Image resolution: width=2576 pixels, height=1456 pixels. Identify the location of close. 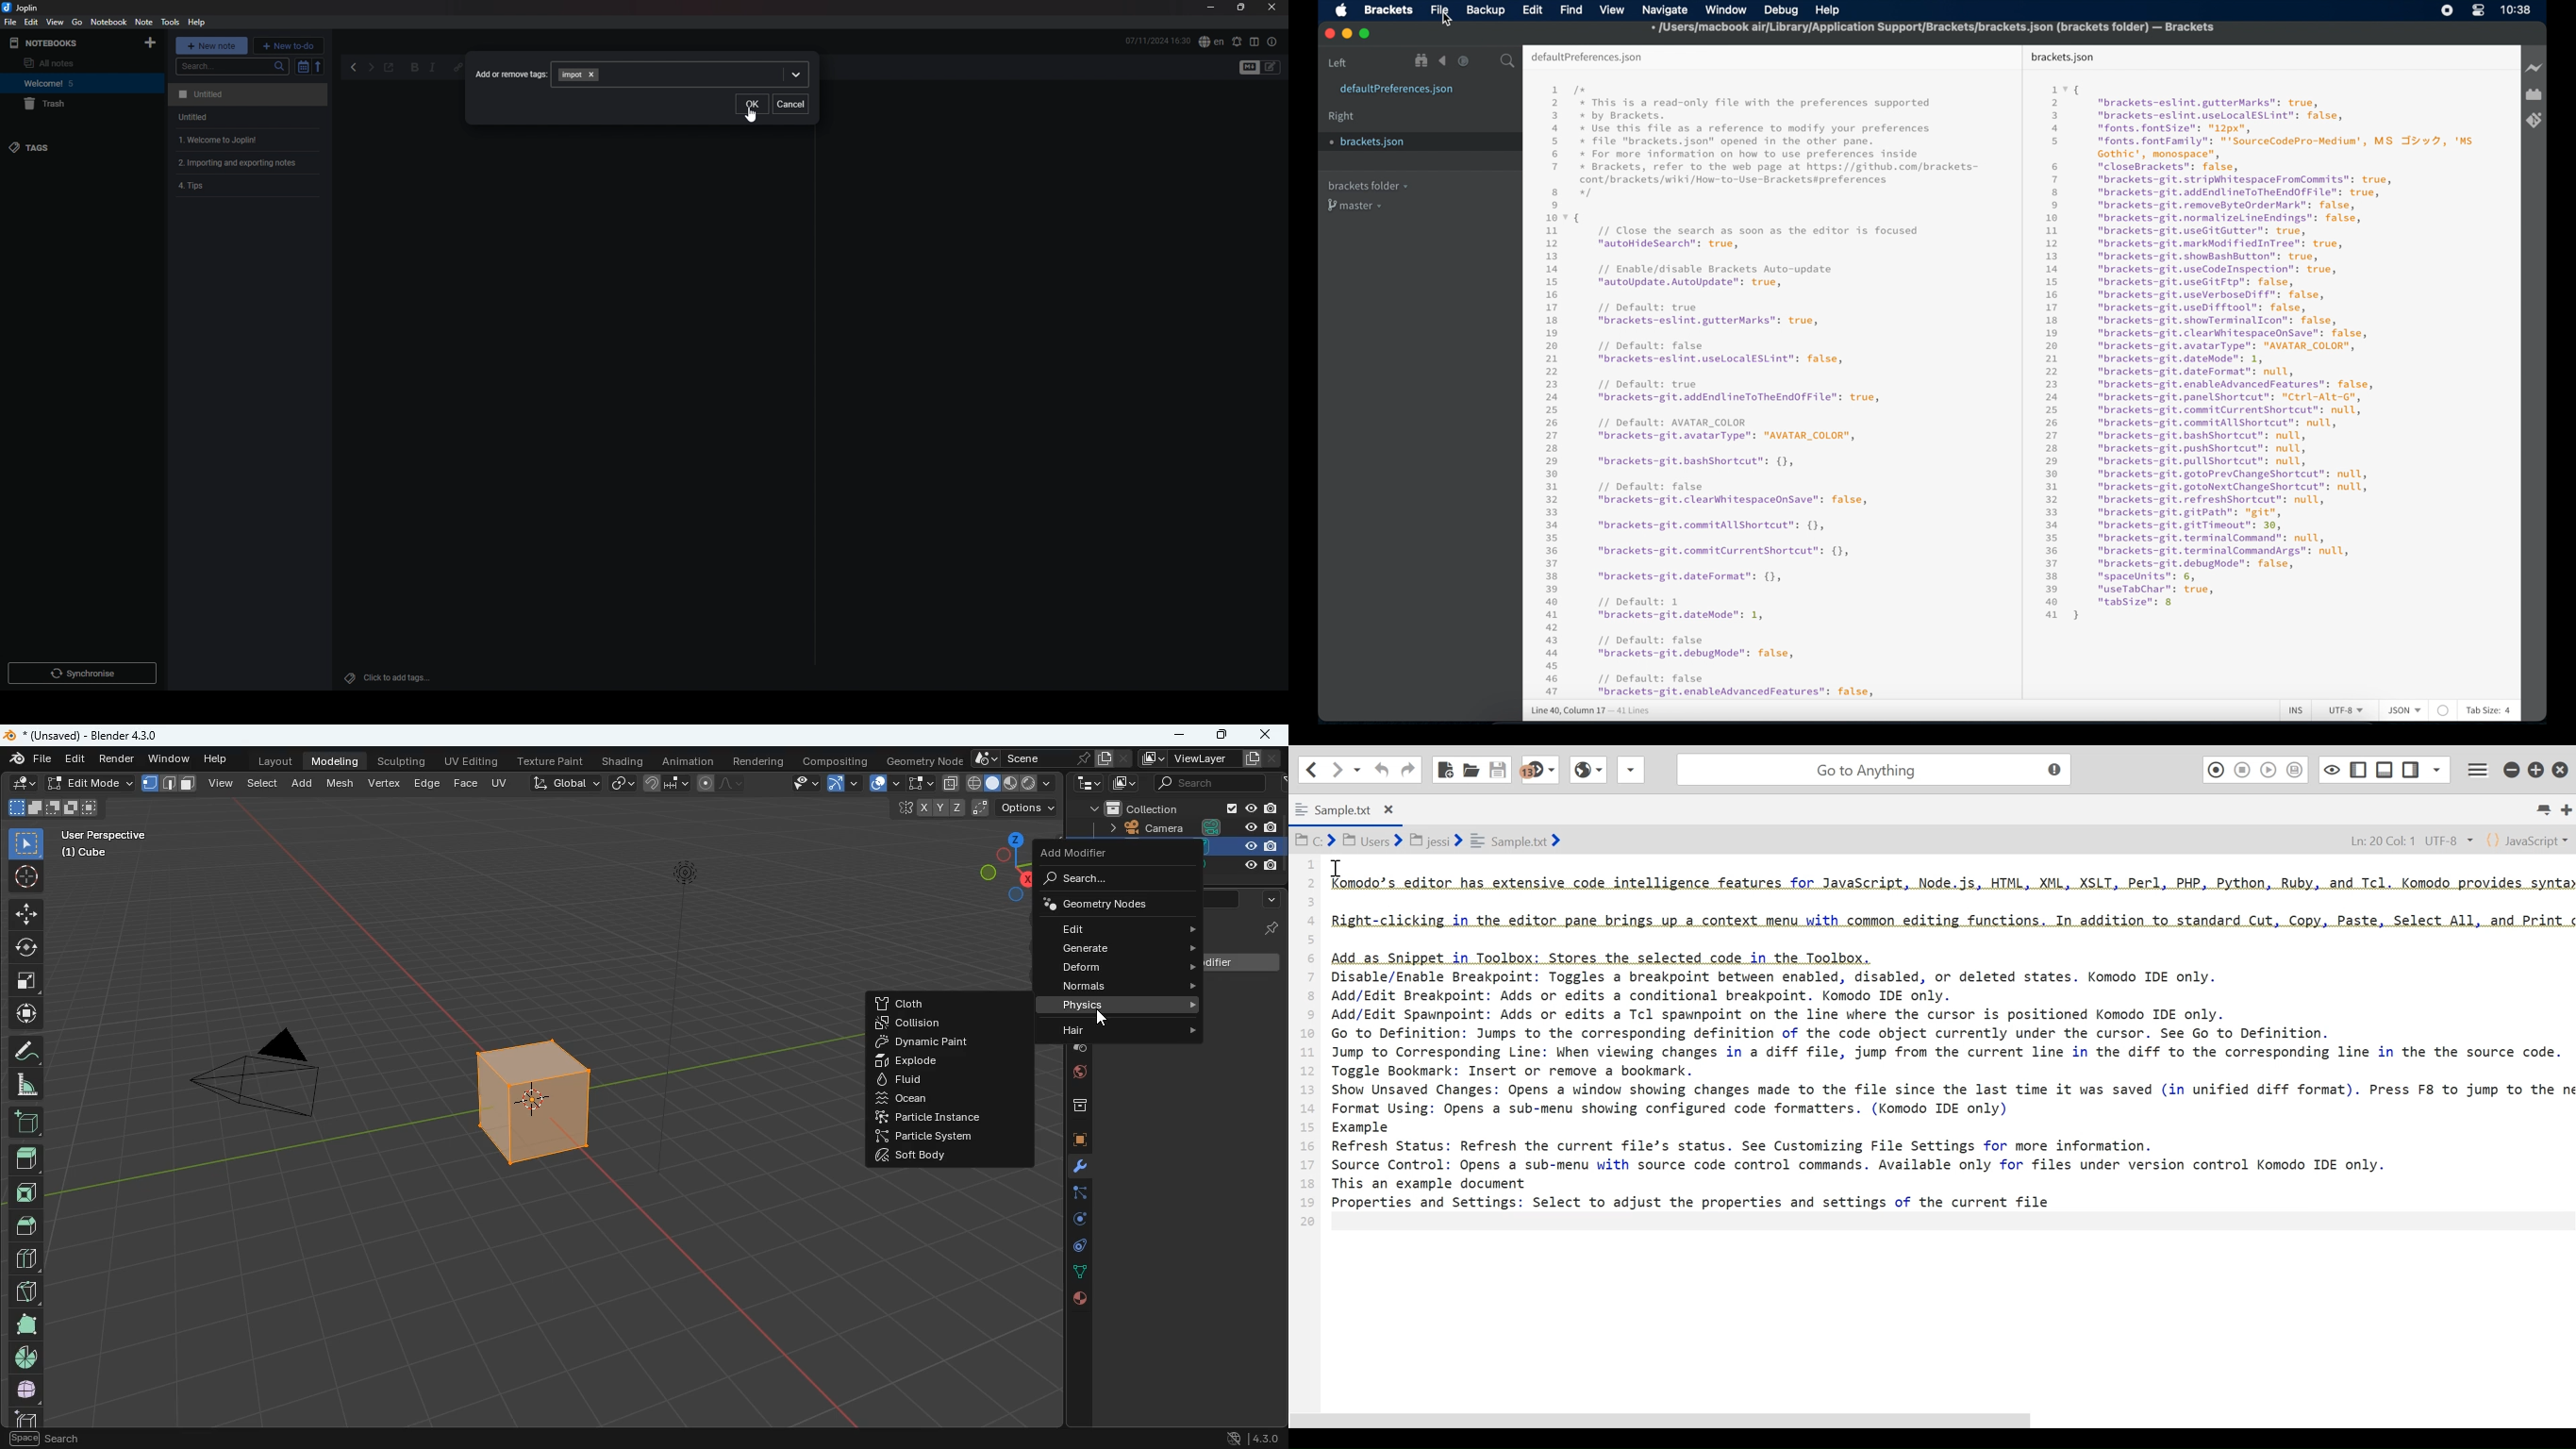
(1272, 8).